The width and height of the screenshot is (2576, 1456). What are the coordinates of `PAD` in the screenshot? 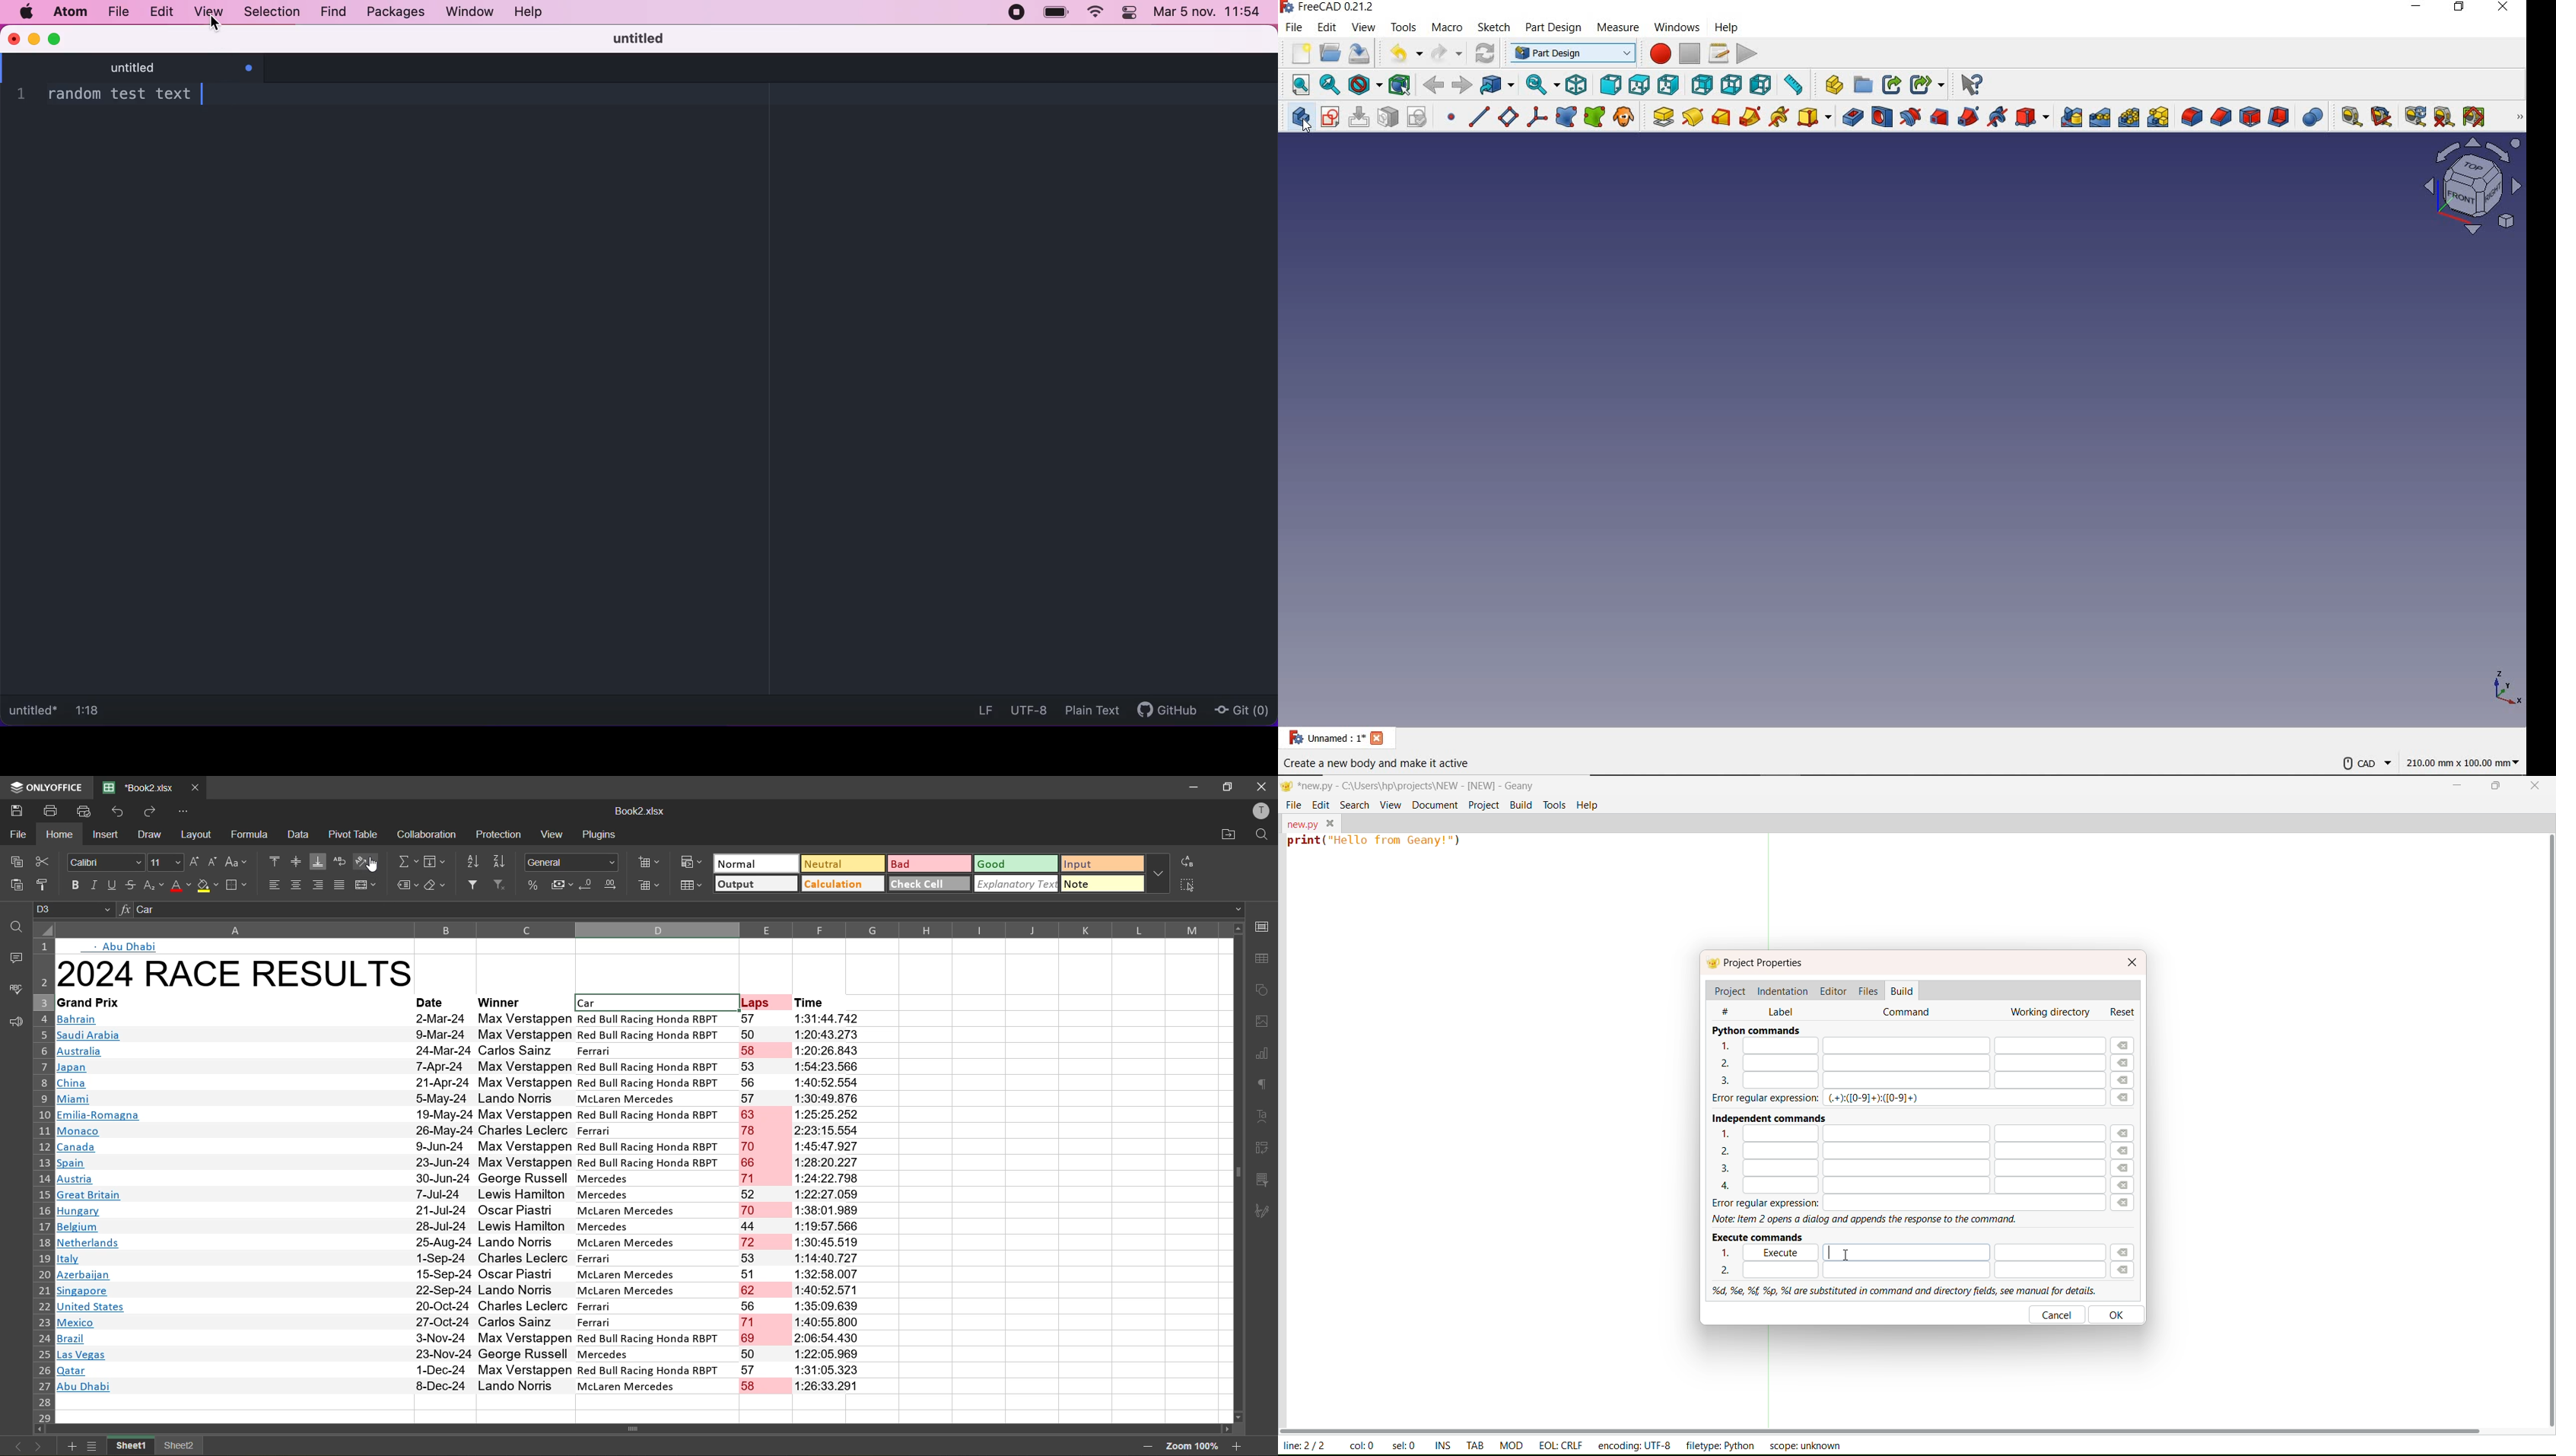 It's located at (1659, 117).